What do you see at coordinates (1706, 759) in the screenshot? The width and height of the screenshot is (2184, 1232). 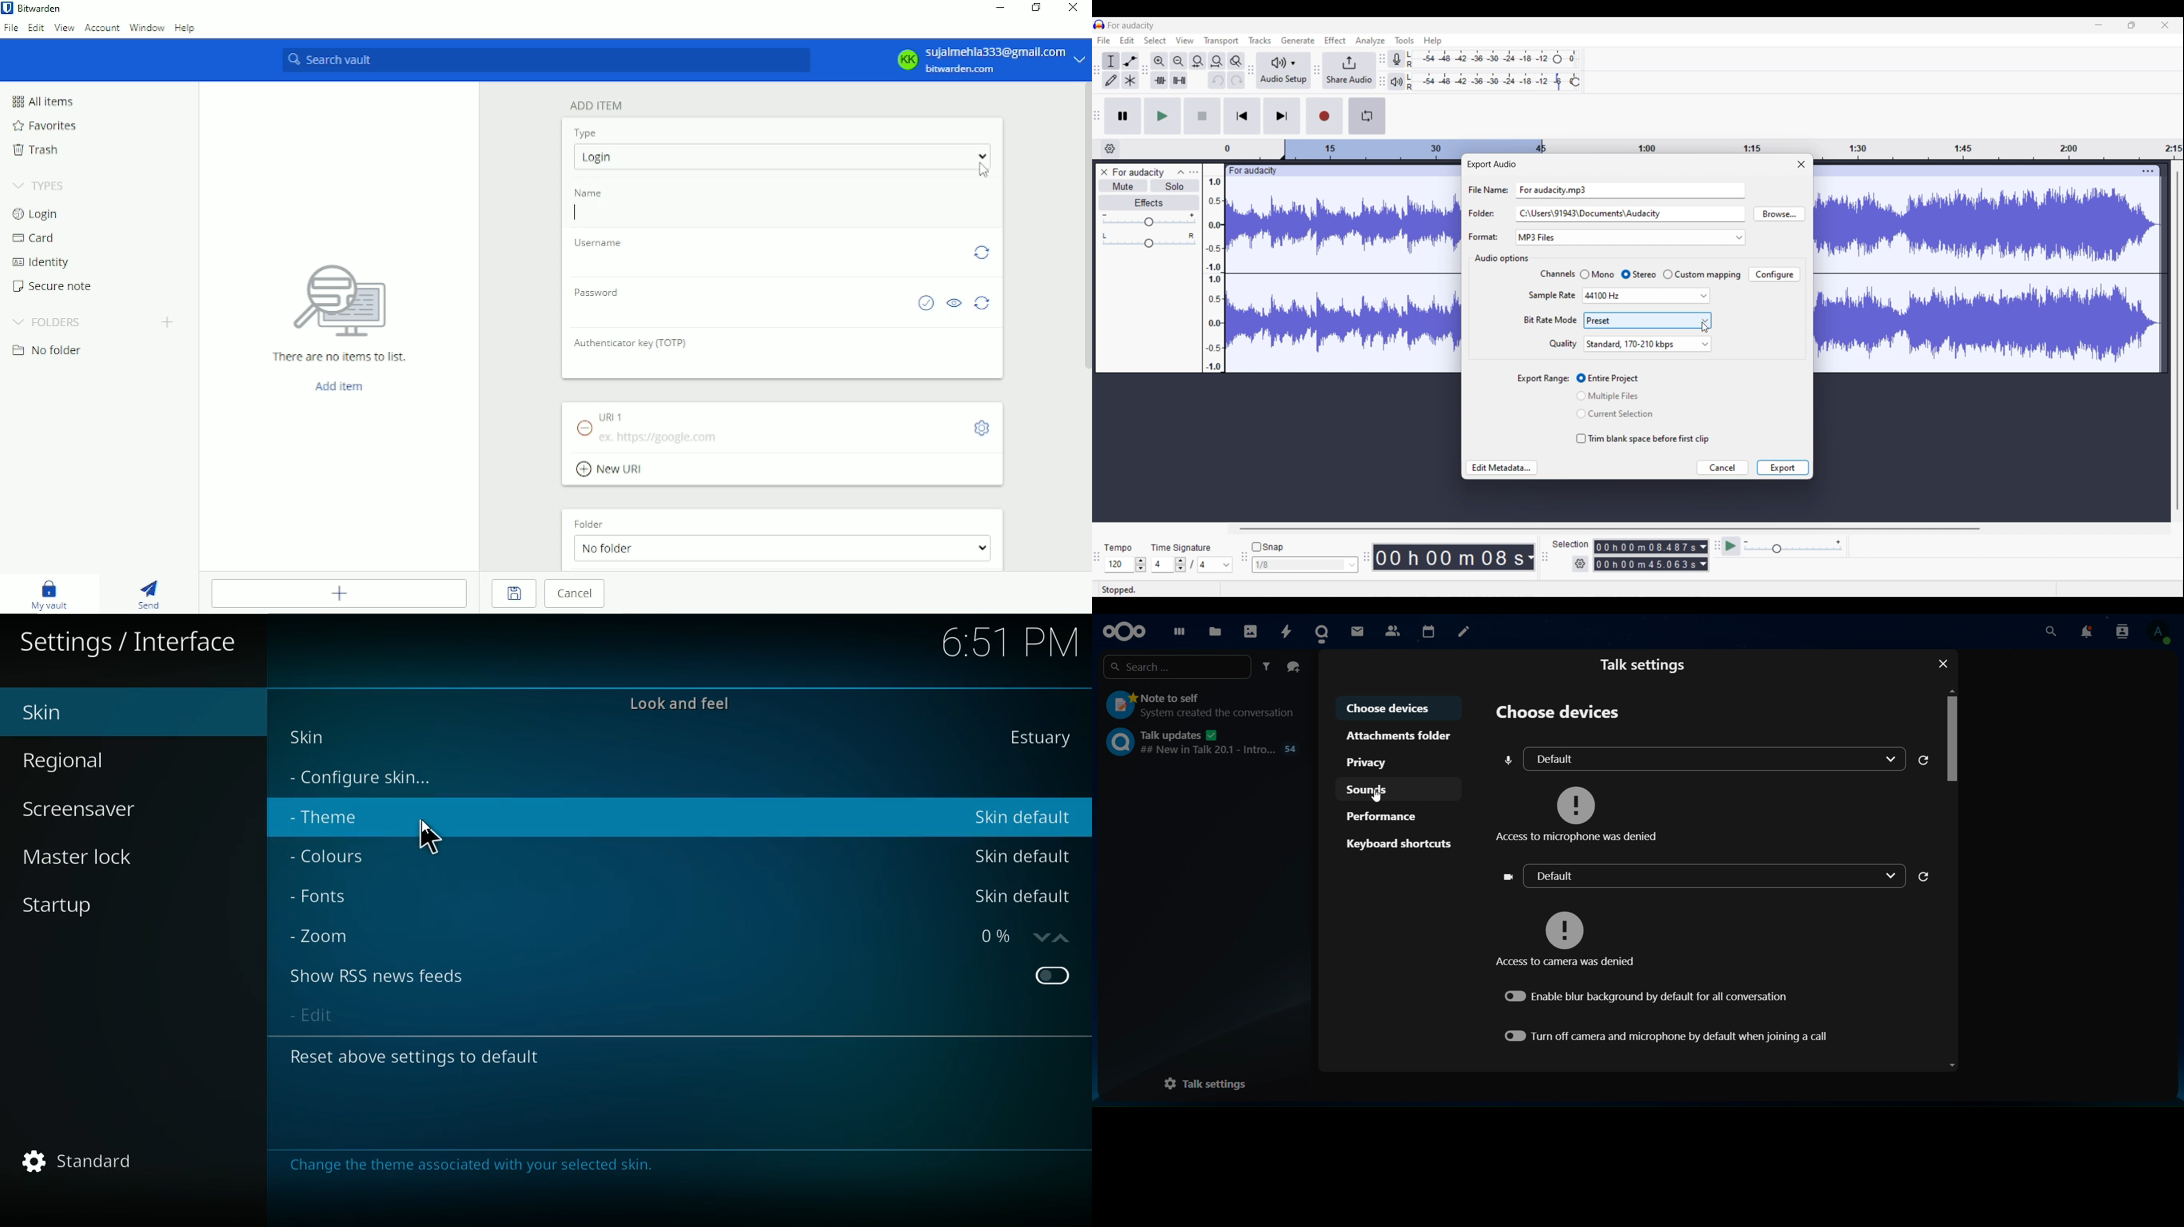 I see `default` at bounding box center [1706, 759].